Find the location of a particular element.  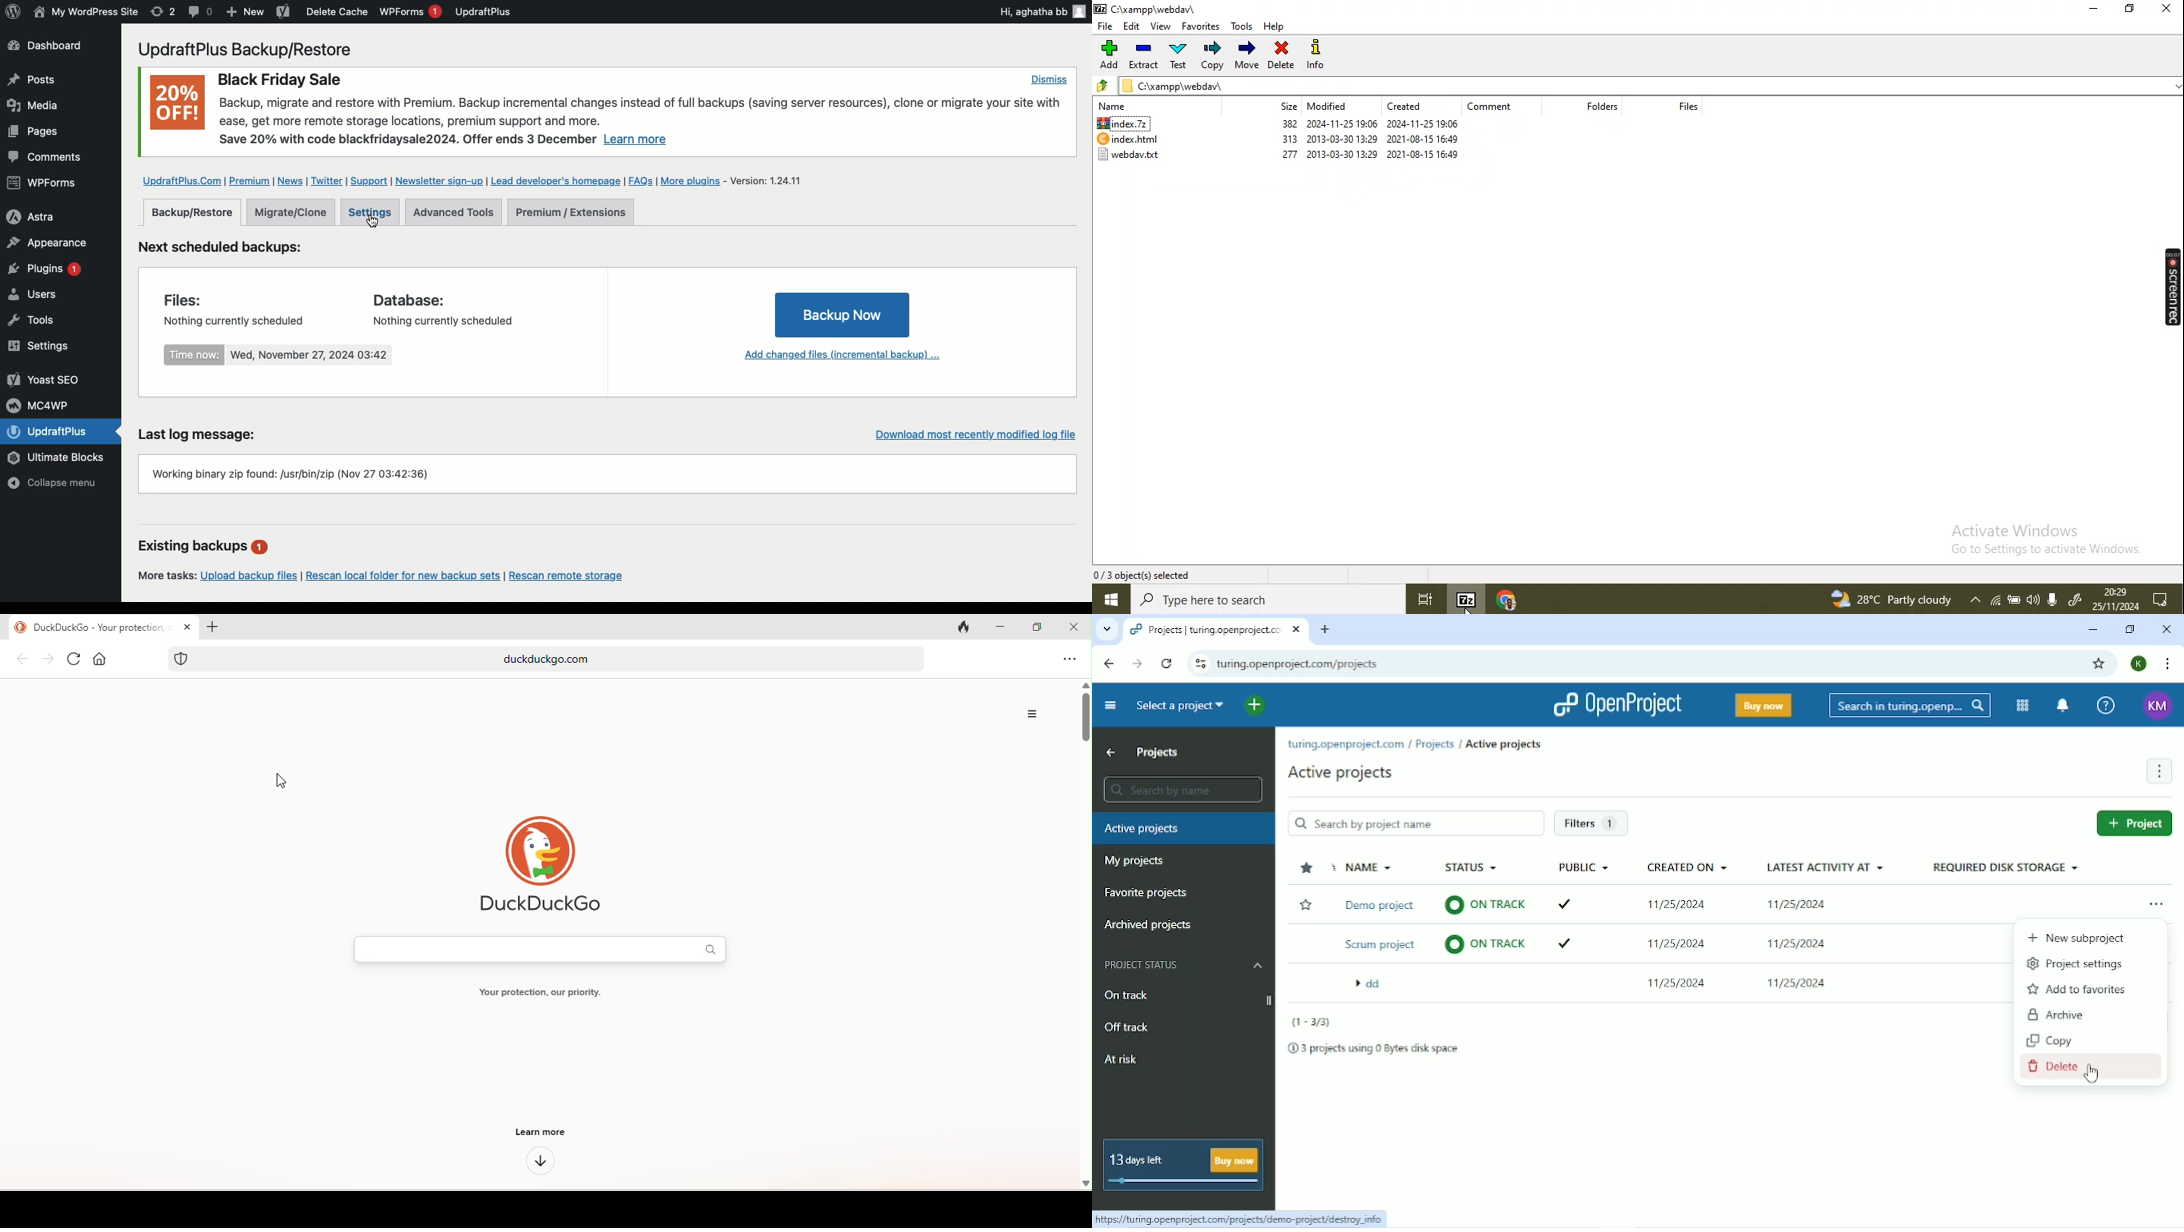

Black Friday Sale is located at coordinates (278, 77).